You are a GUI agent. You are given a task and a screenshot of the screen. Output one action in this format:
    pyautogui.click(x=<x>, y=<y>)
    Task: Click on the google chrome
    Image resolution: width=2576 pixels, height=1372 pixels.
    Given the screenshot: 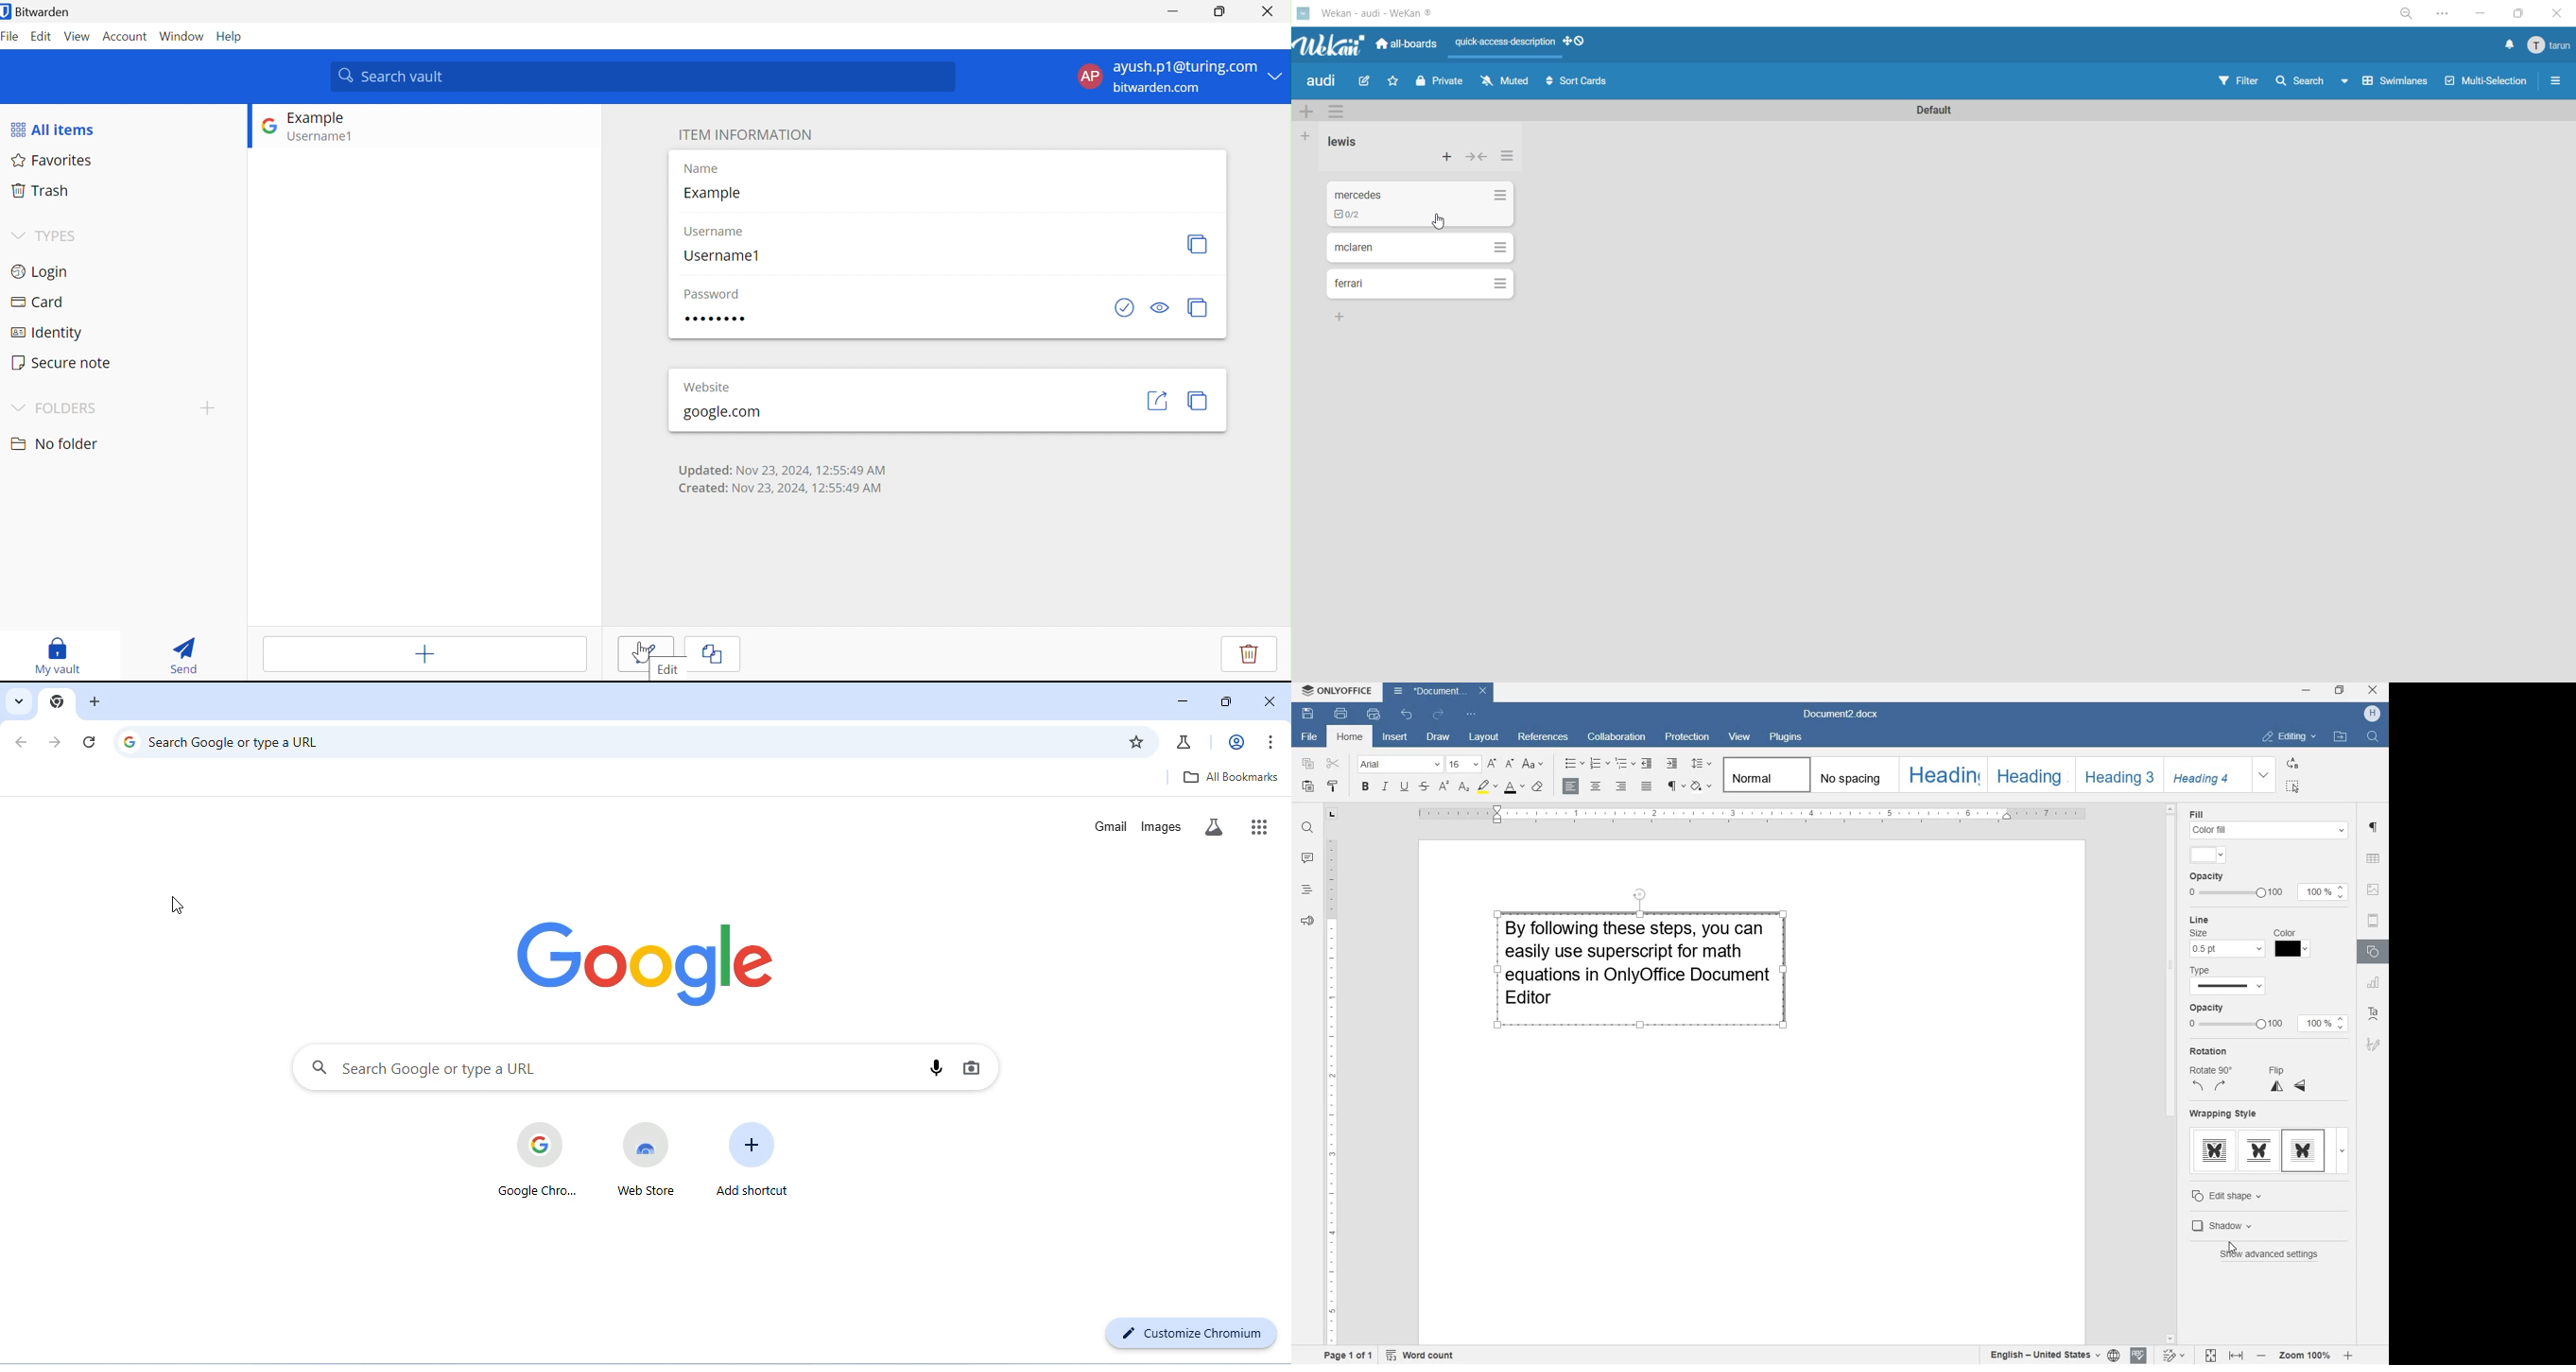 What is the action you would take?
    pyautogui.click(x=538, y=1160)
    